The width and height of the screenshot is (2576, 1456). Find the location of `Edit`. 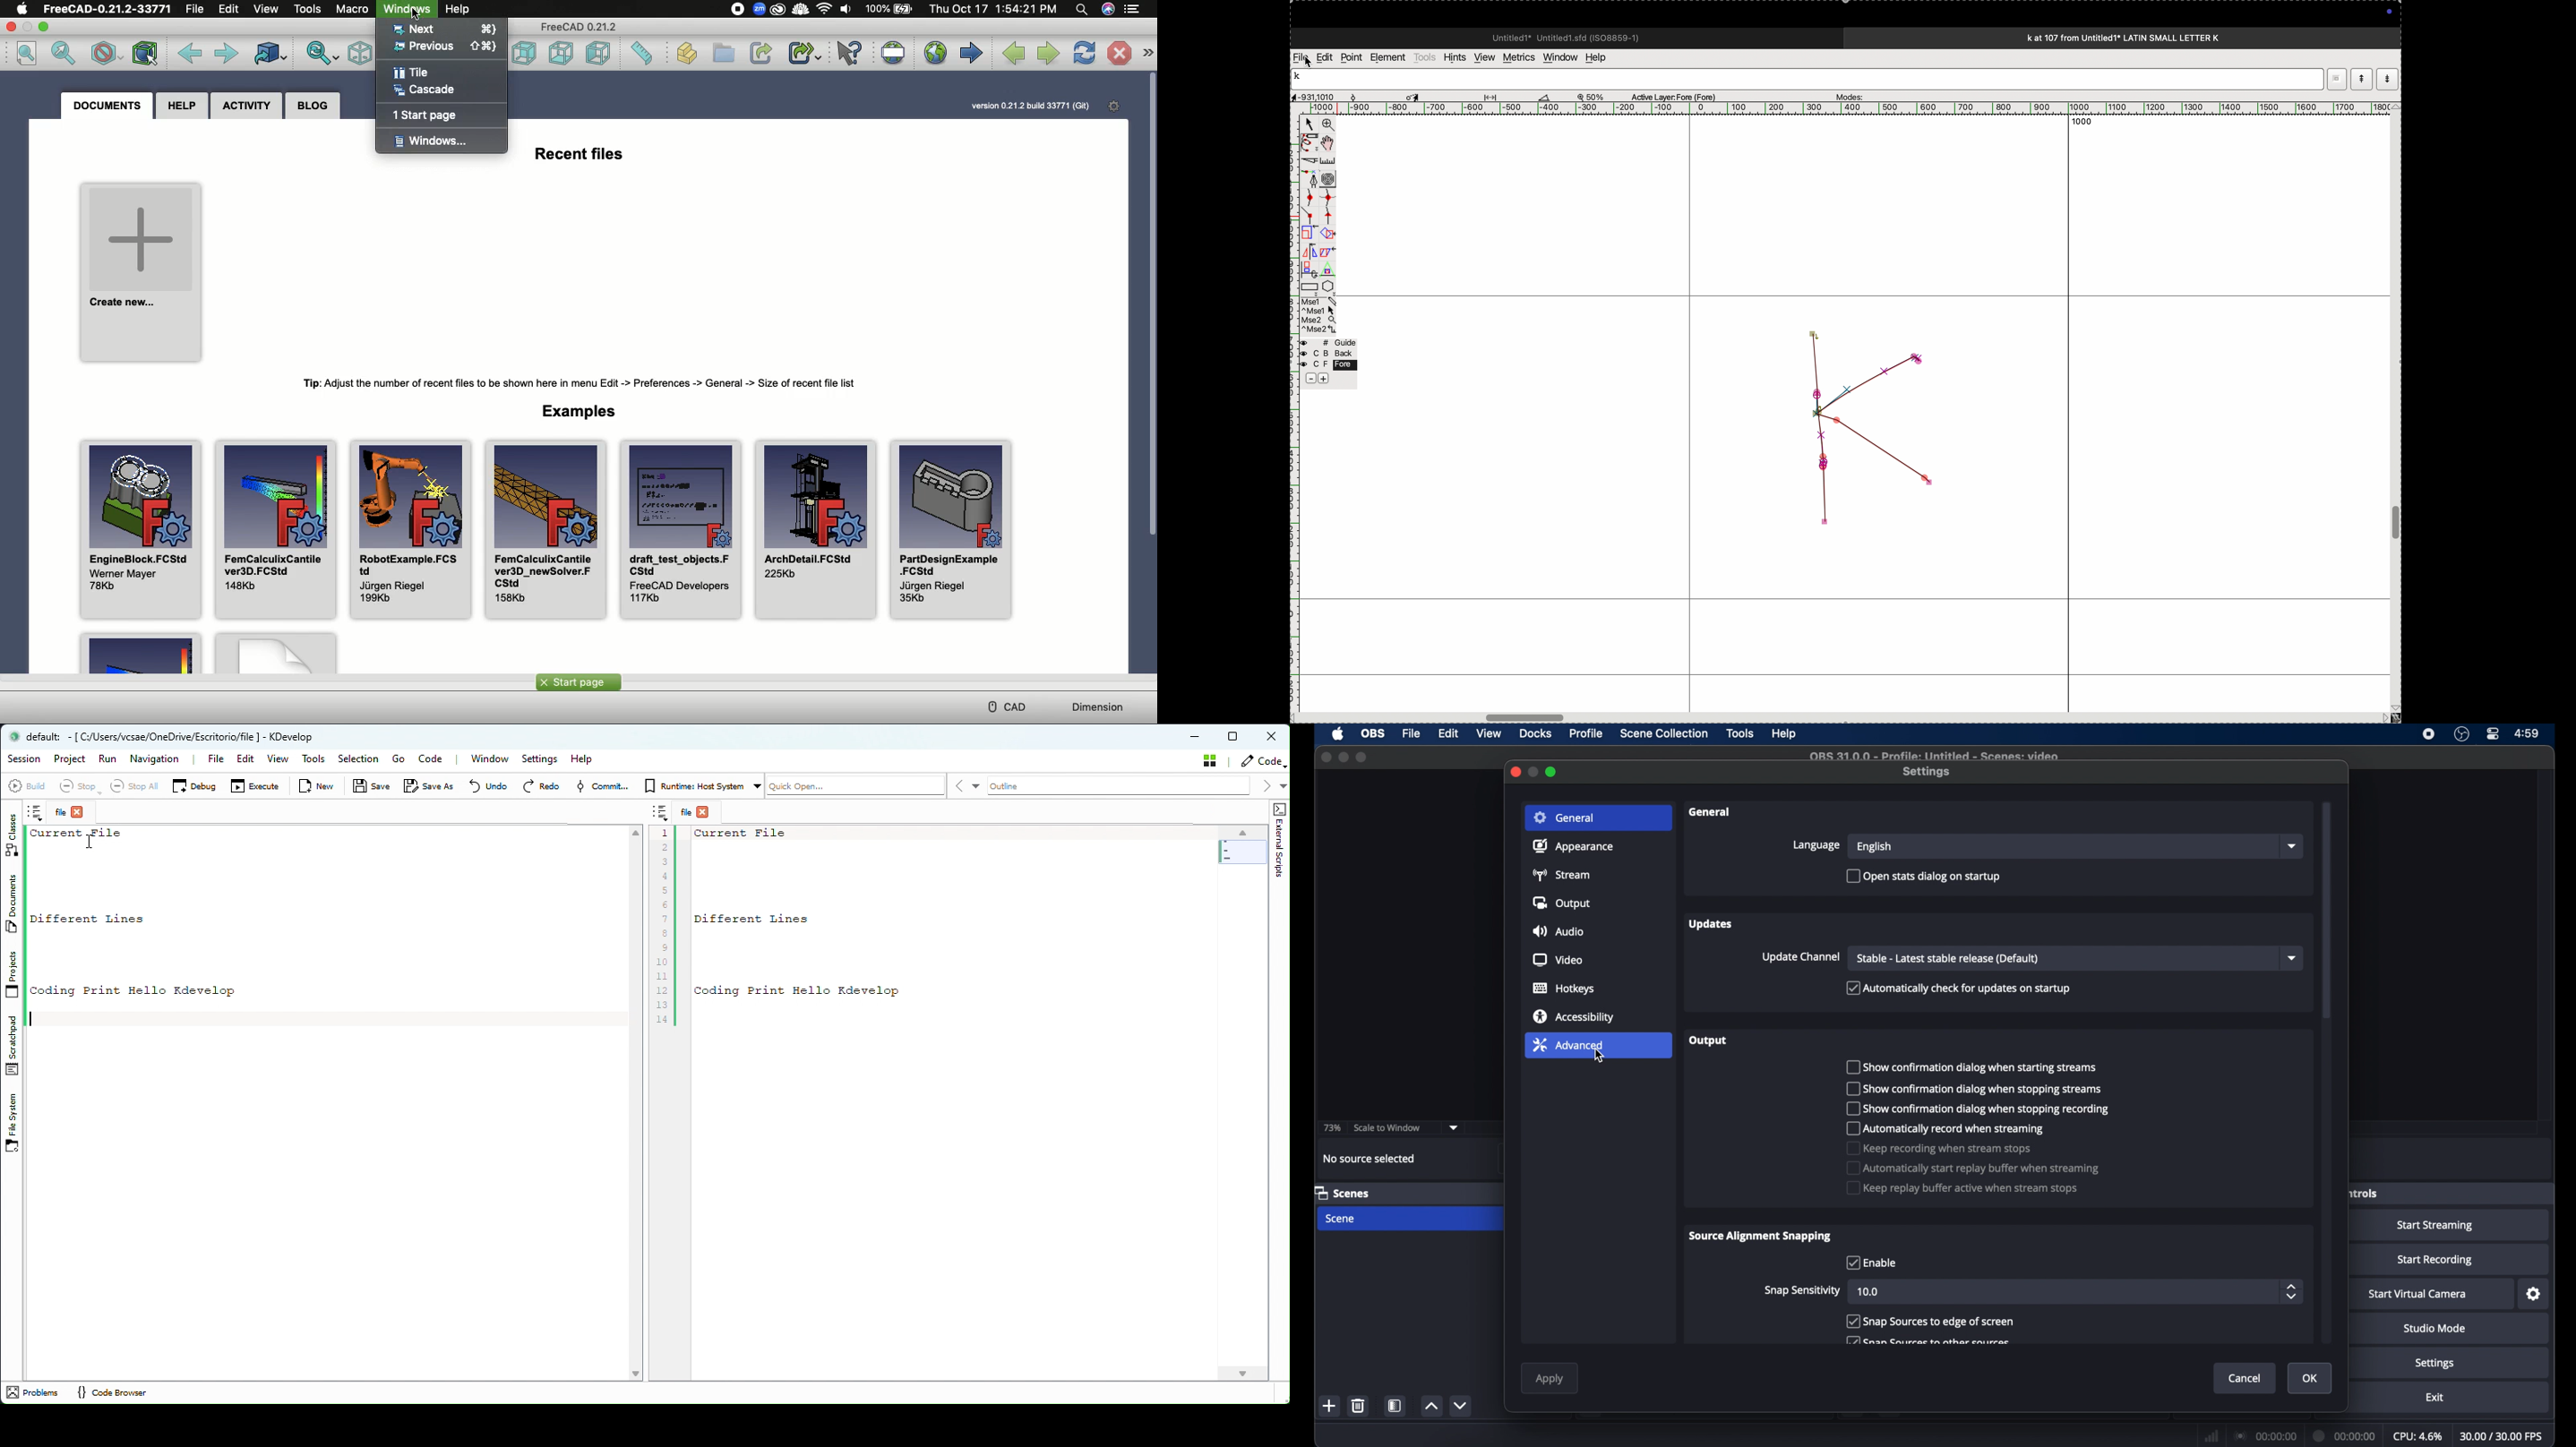

Edit is located at coordinates (232, 10).